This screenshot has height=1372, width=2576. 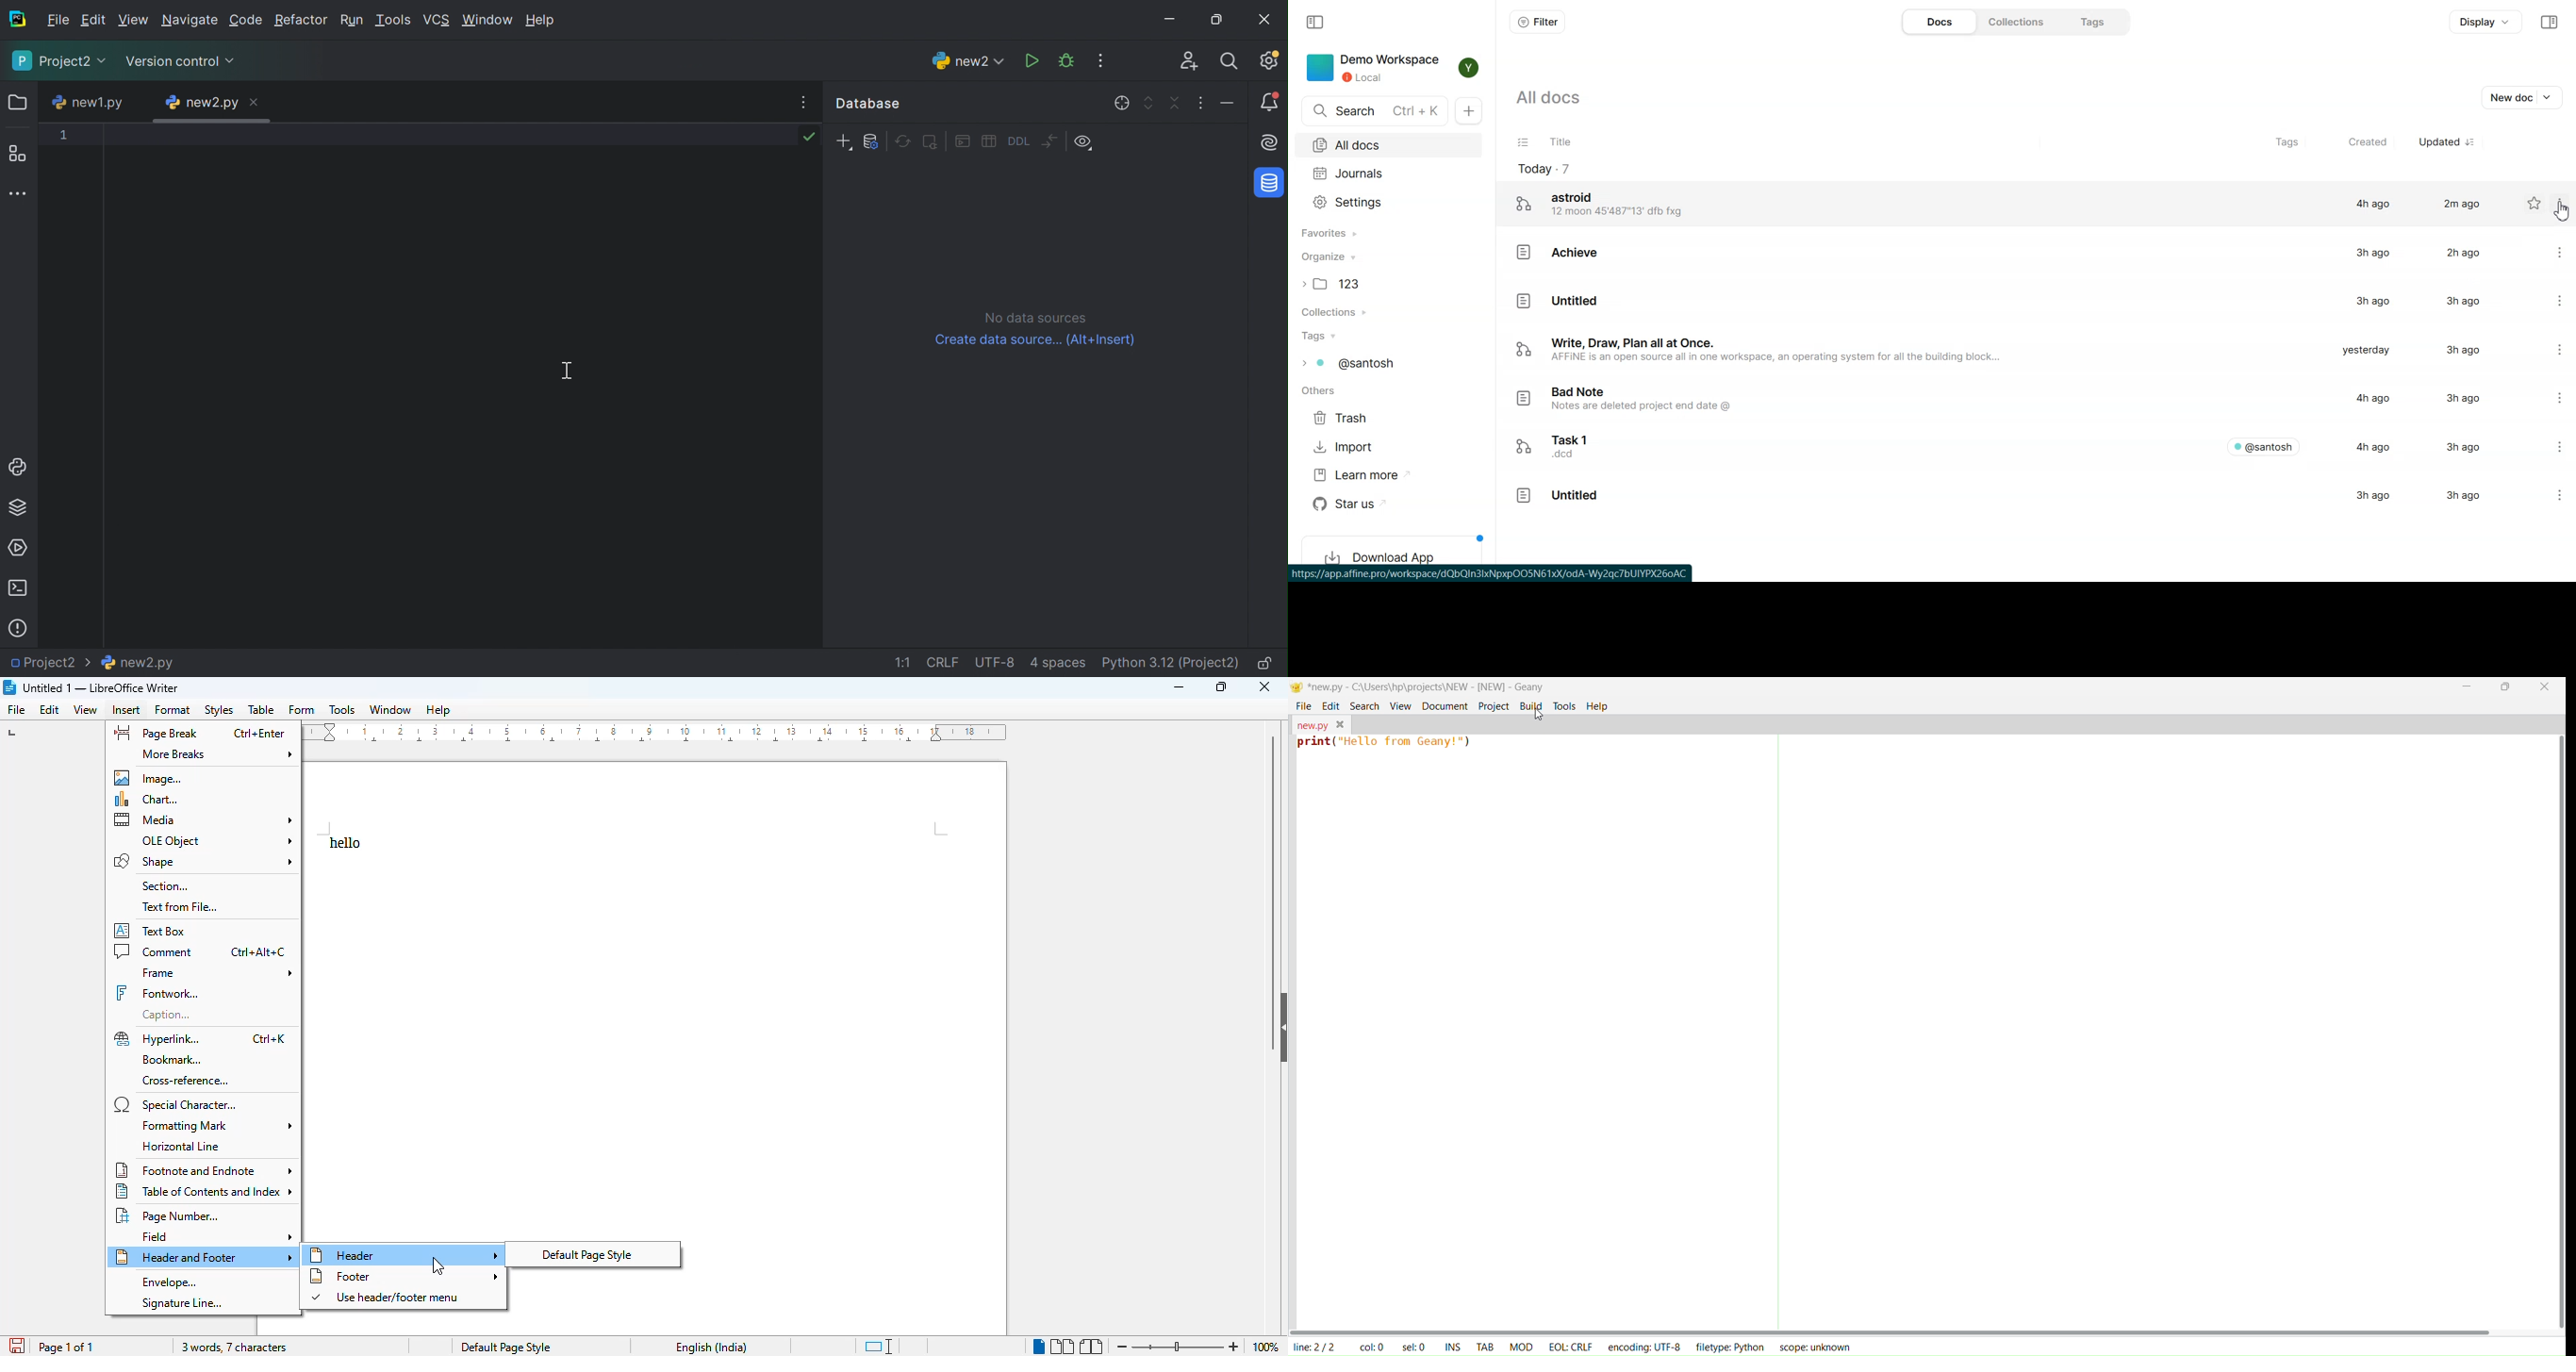 What do you see at coordinates (1123, 103) in the screenshot?
I see `Scroll from editor` at bounding box center [1123, 103].